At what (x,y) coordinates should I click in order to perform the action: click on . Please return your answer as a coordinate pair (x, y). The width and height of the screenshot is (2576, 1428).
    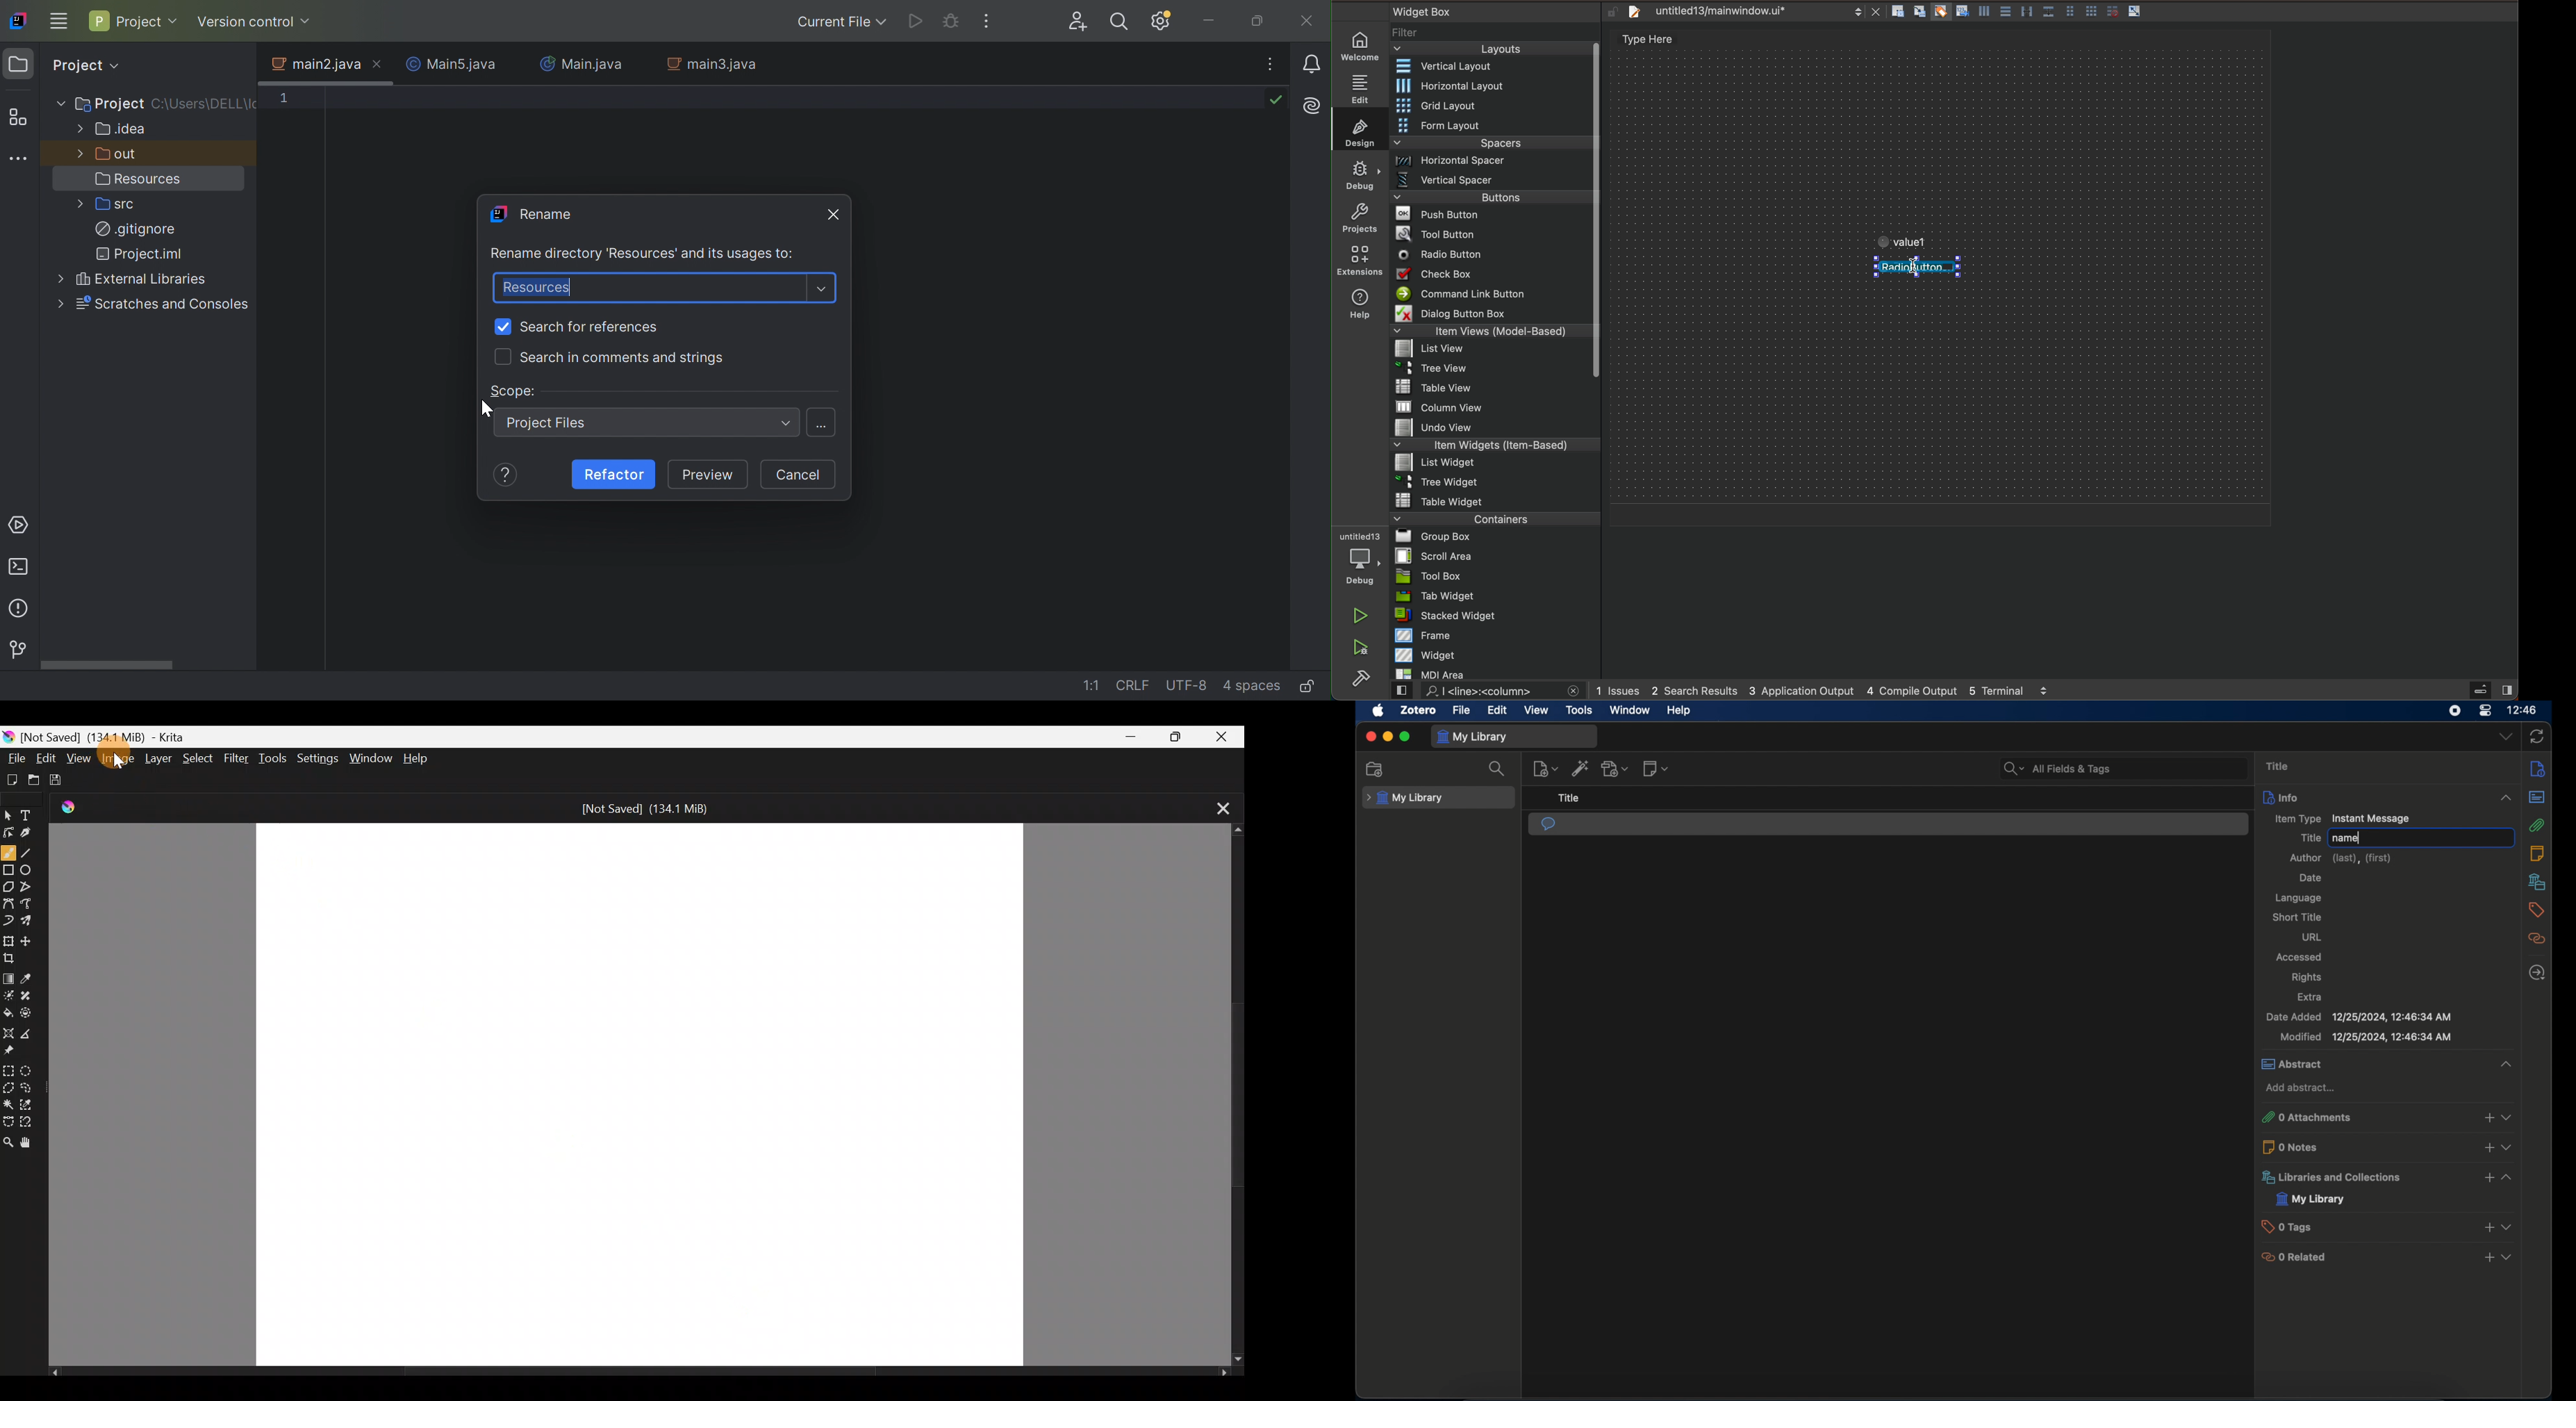
    Looking at the image, I should click on (2026, 12).